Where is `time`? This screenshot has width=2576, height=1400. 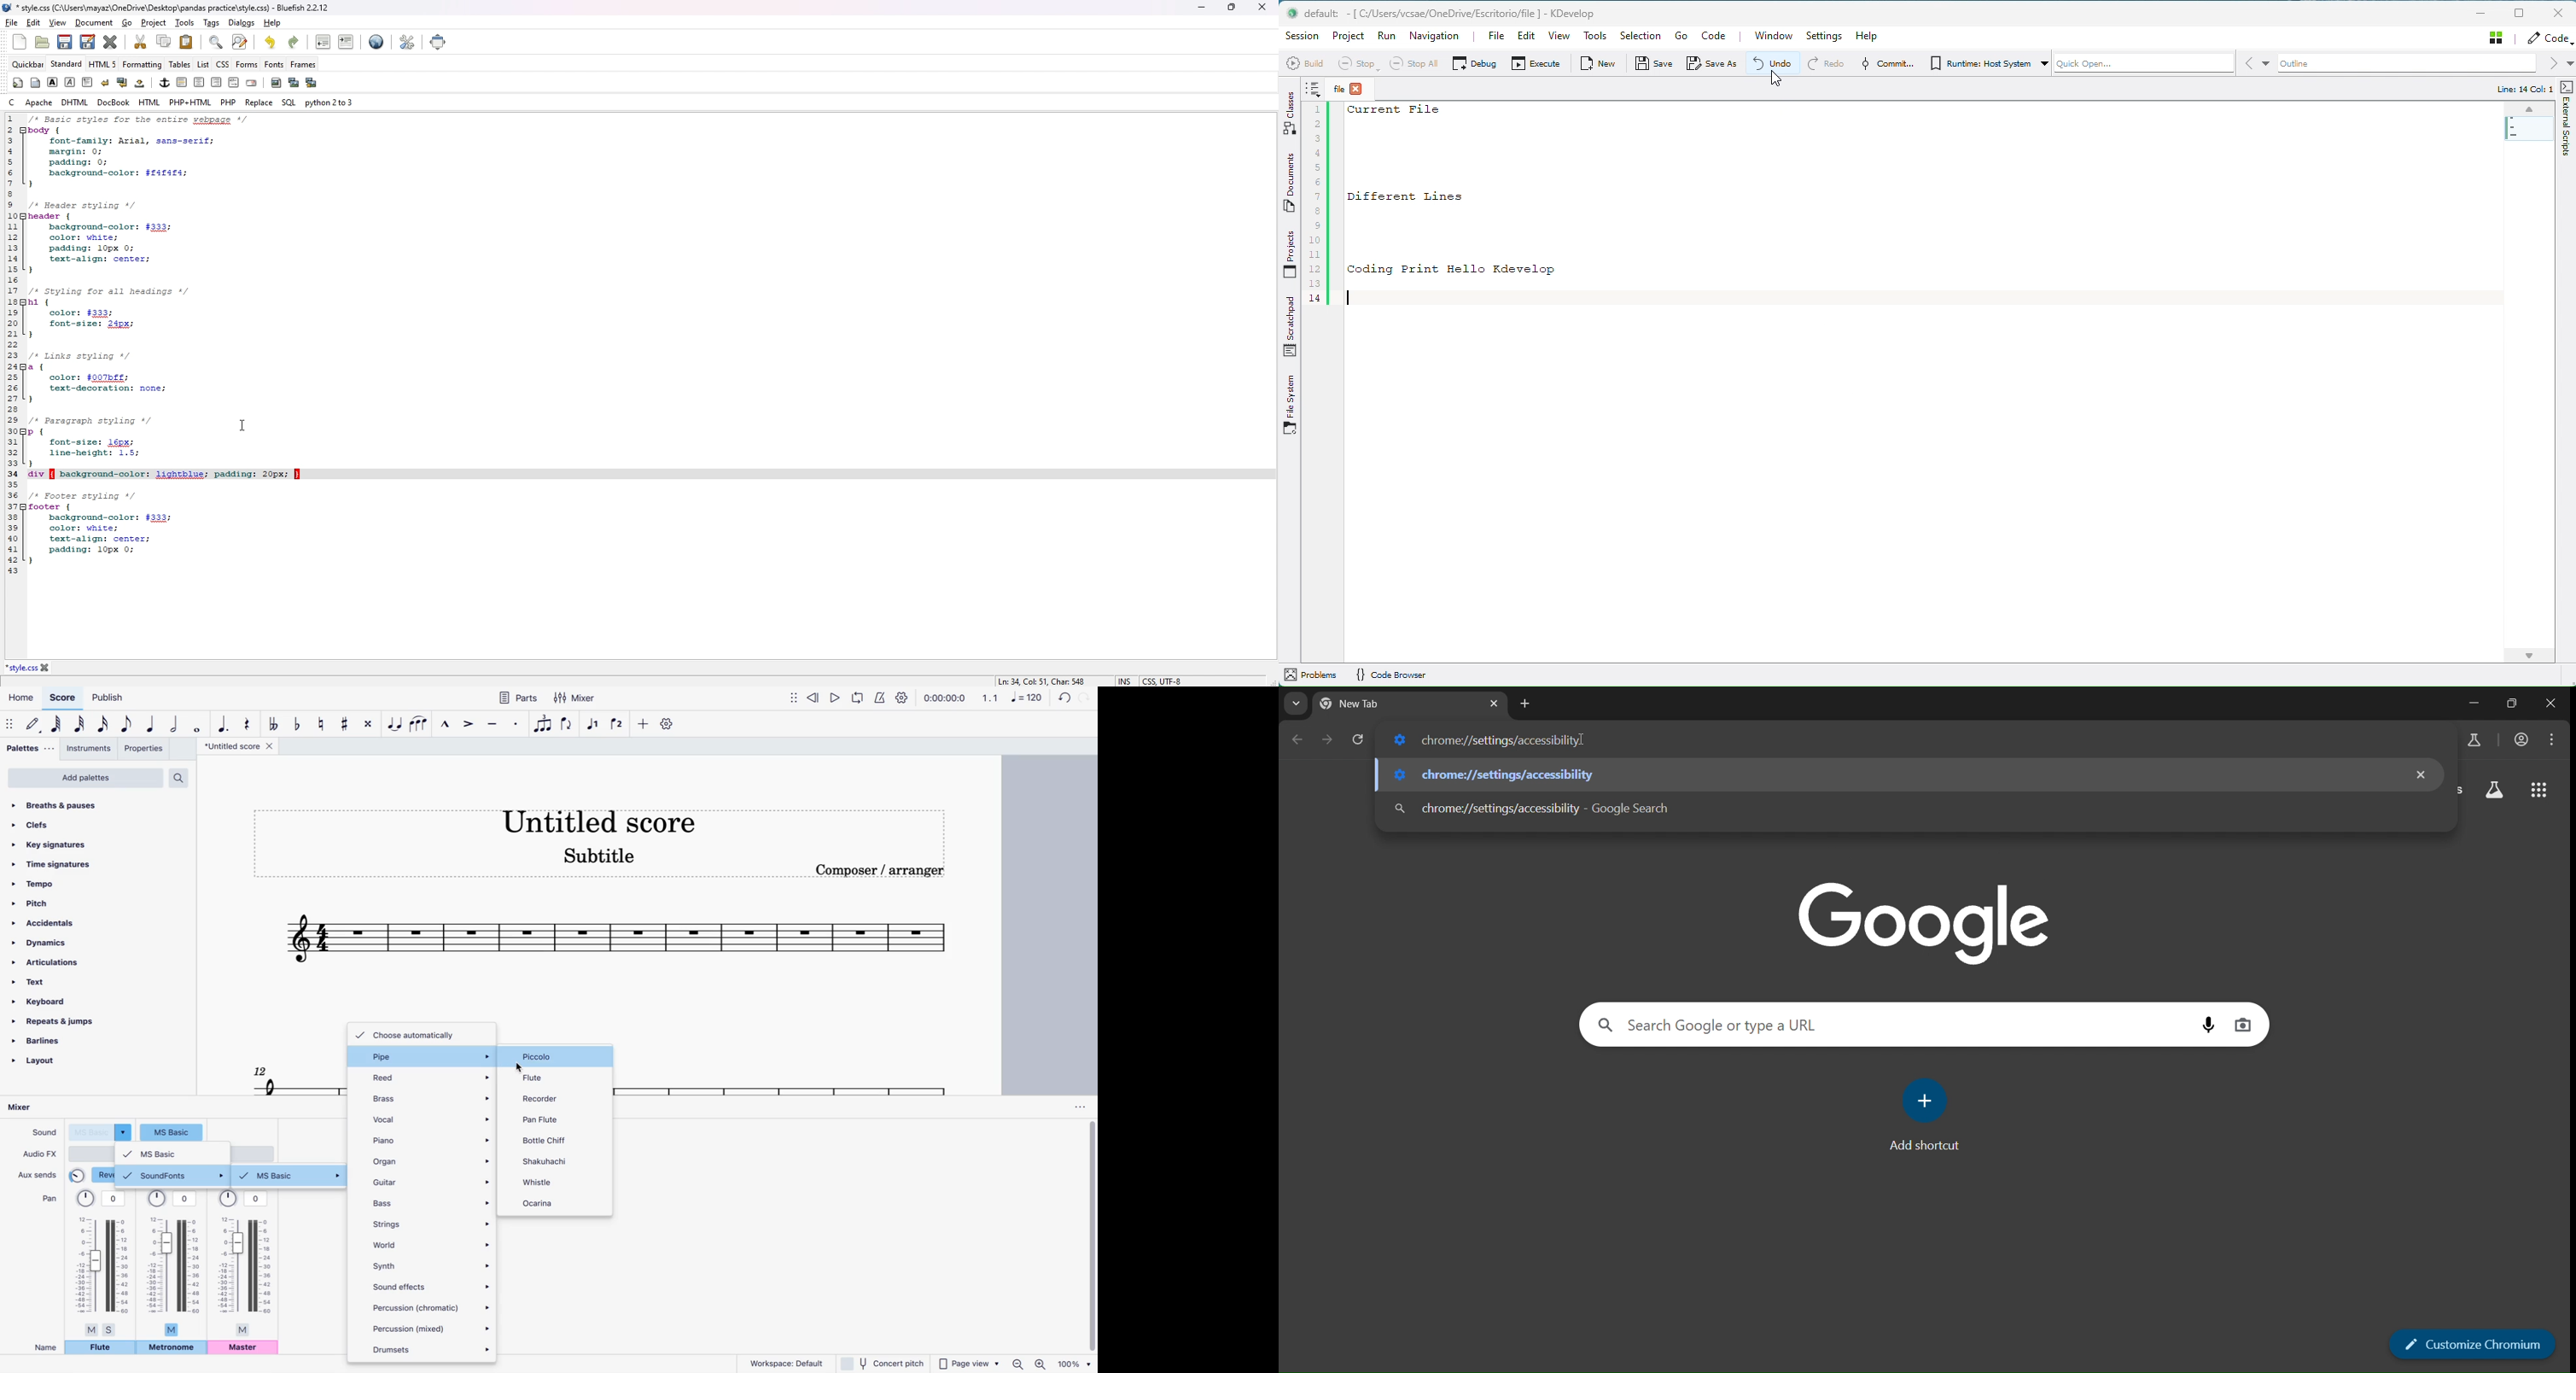
time is located at coordinates (944, 697).